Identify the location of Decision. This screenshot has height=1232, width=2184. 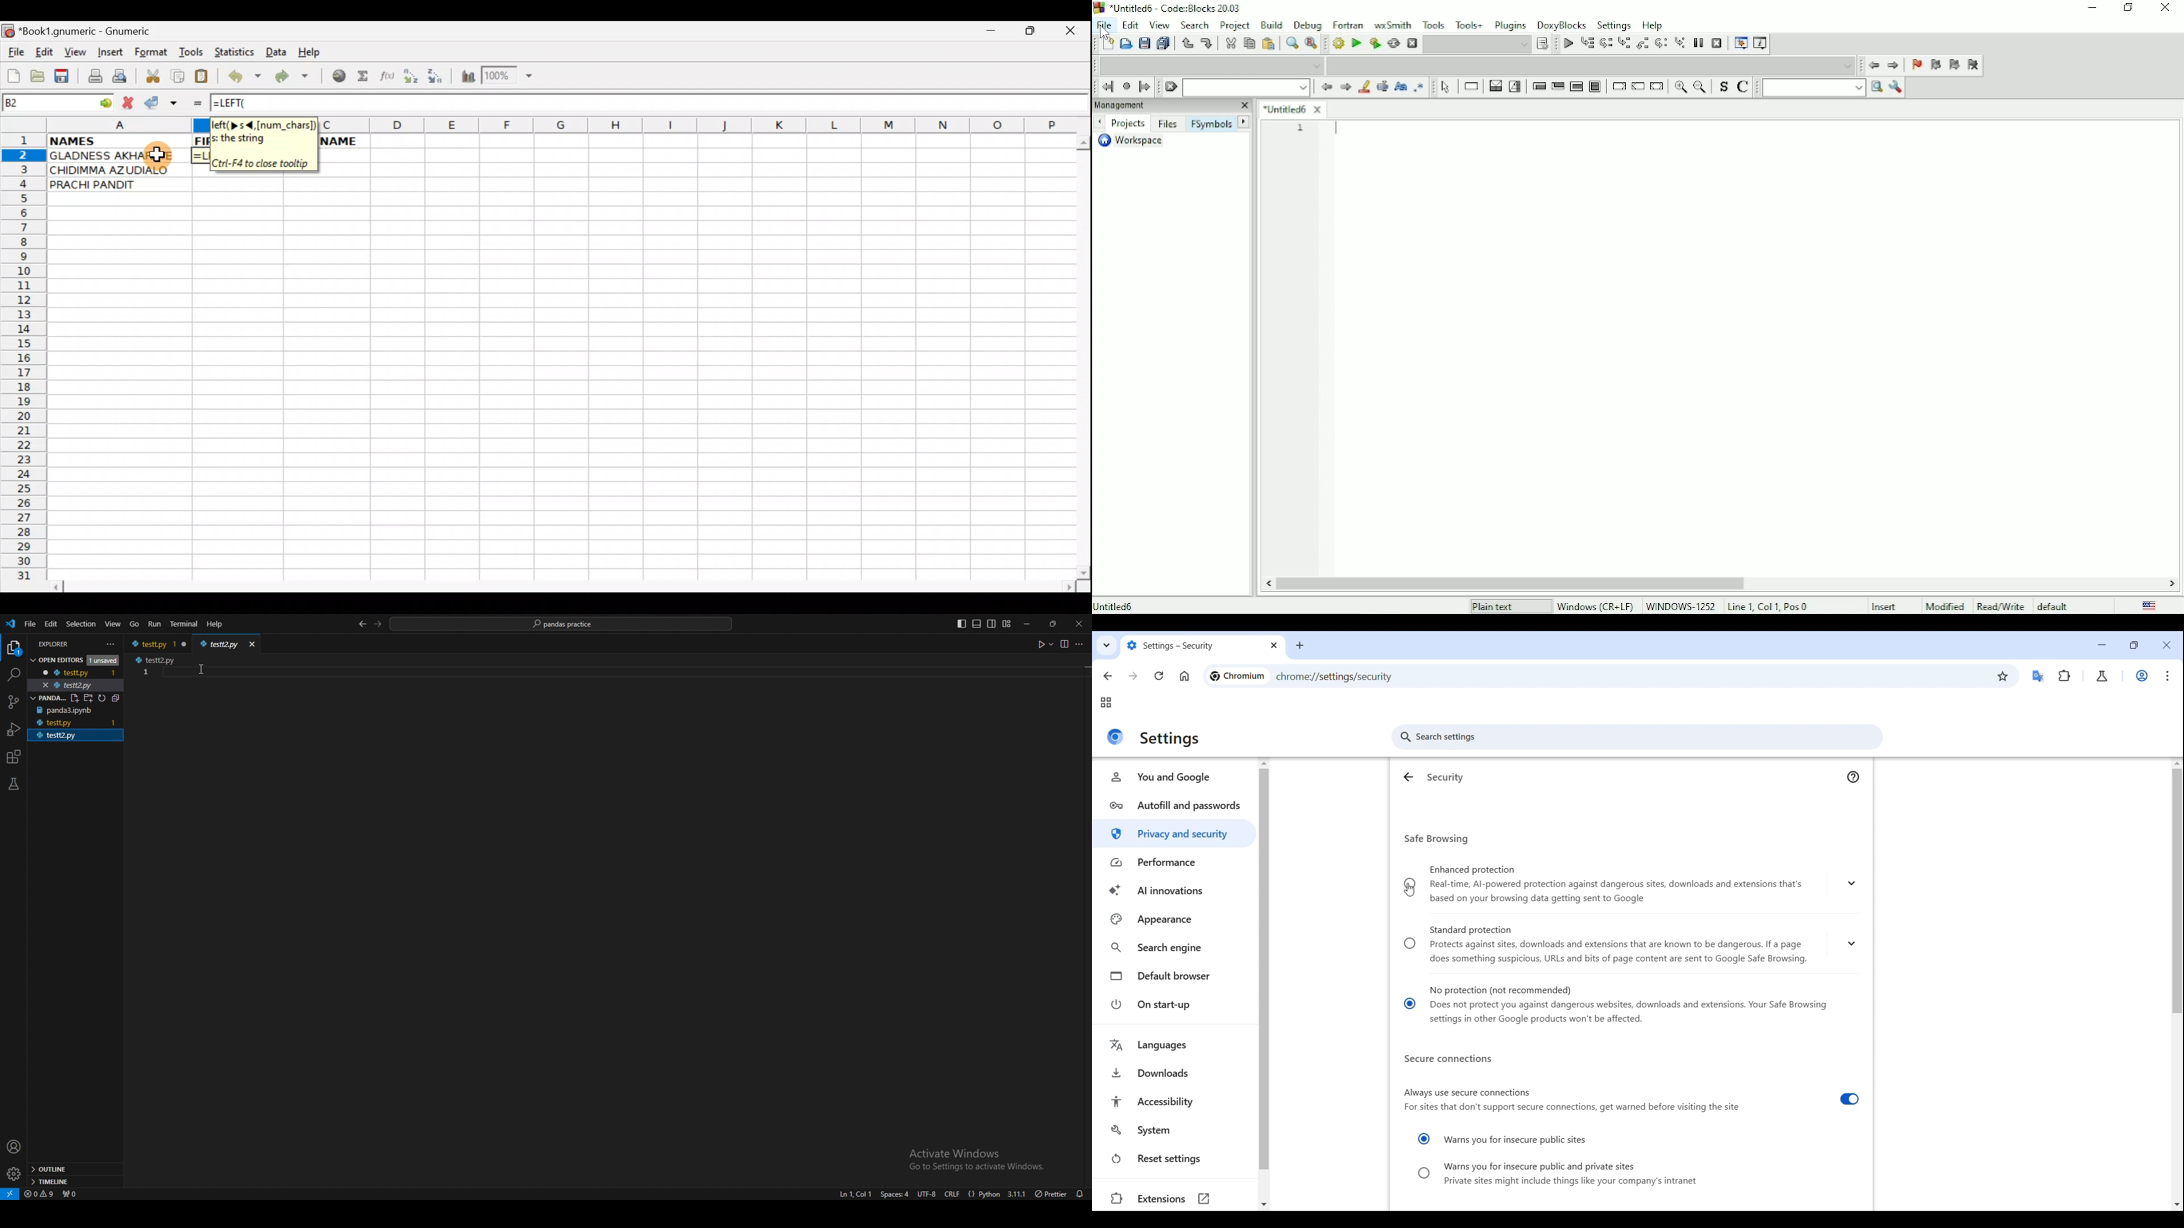
(1495, 87).